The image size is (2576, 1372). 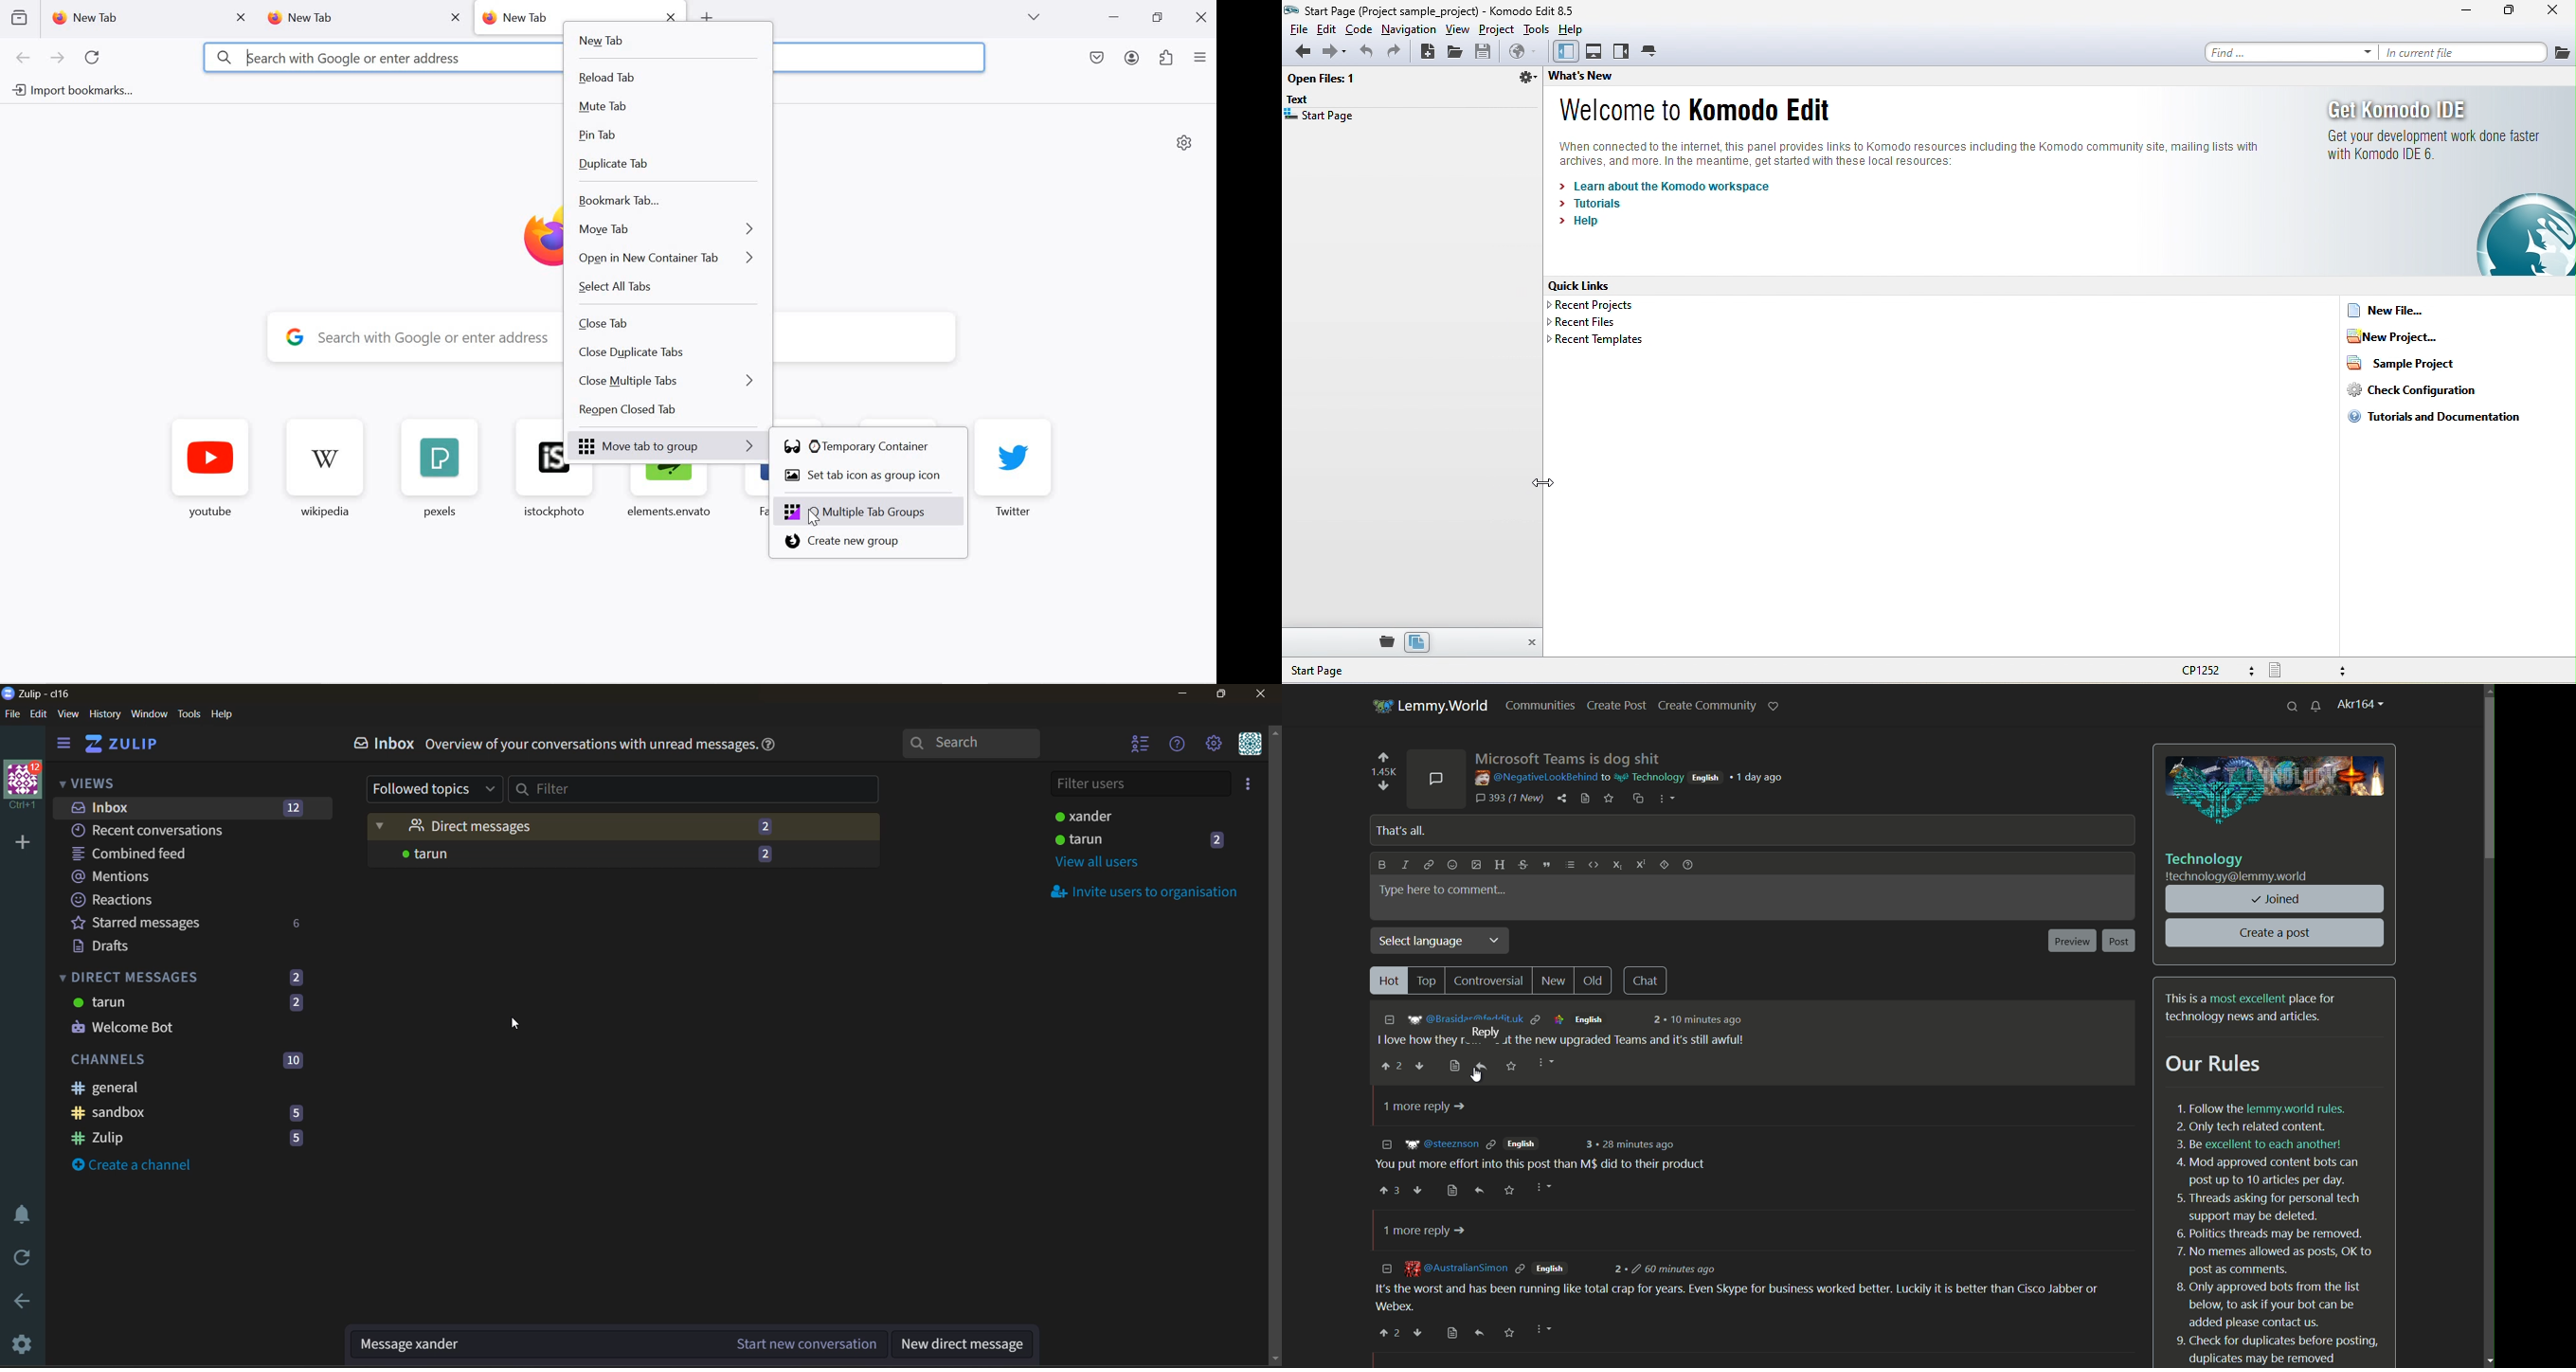 What do you see at coordinates (2490, 788) in the screenshot?
I see `scroll bar` at bounding box center [2490, 788].